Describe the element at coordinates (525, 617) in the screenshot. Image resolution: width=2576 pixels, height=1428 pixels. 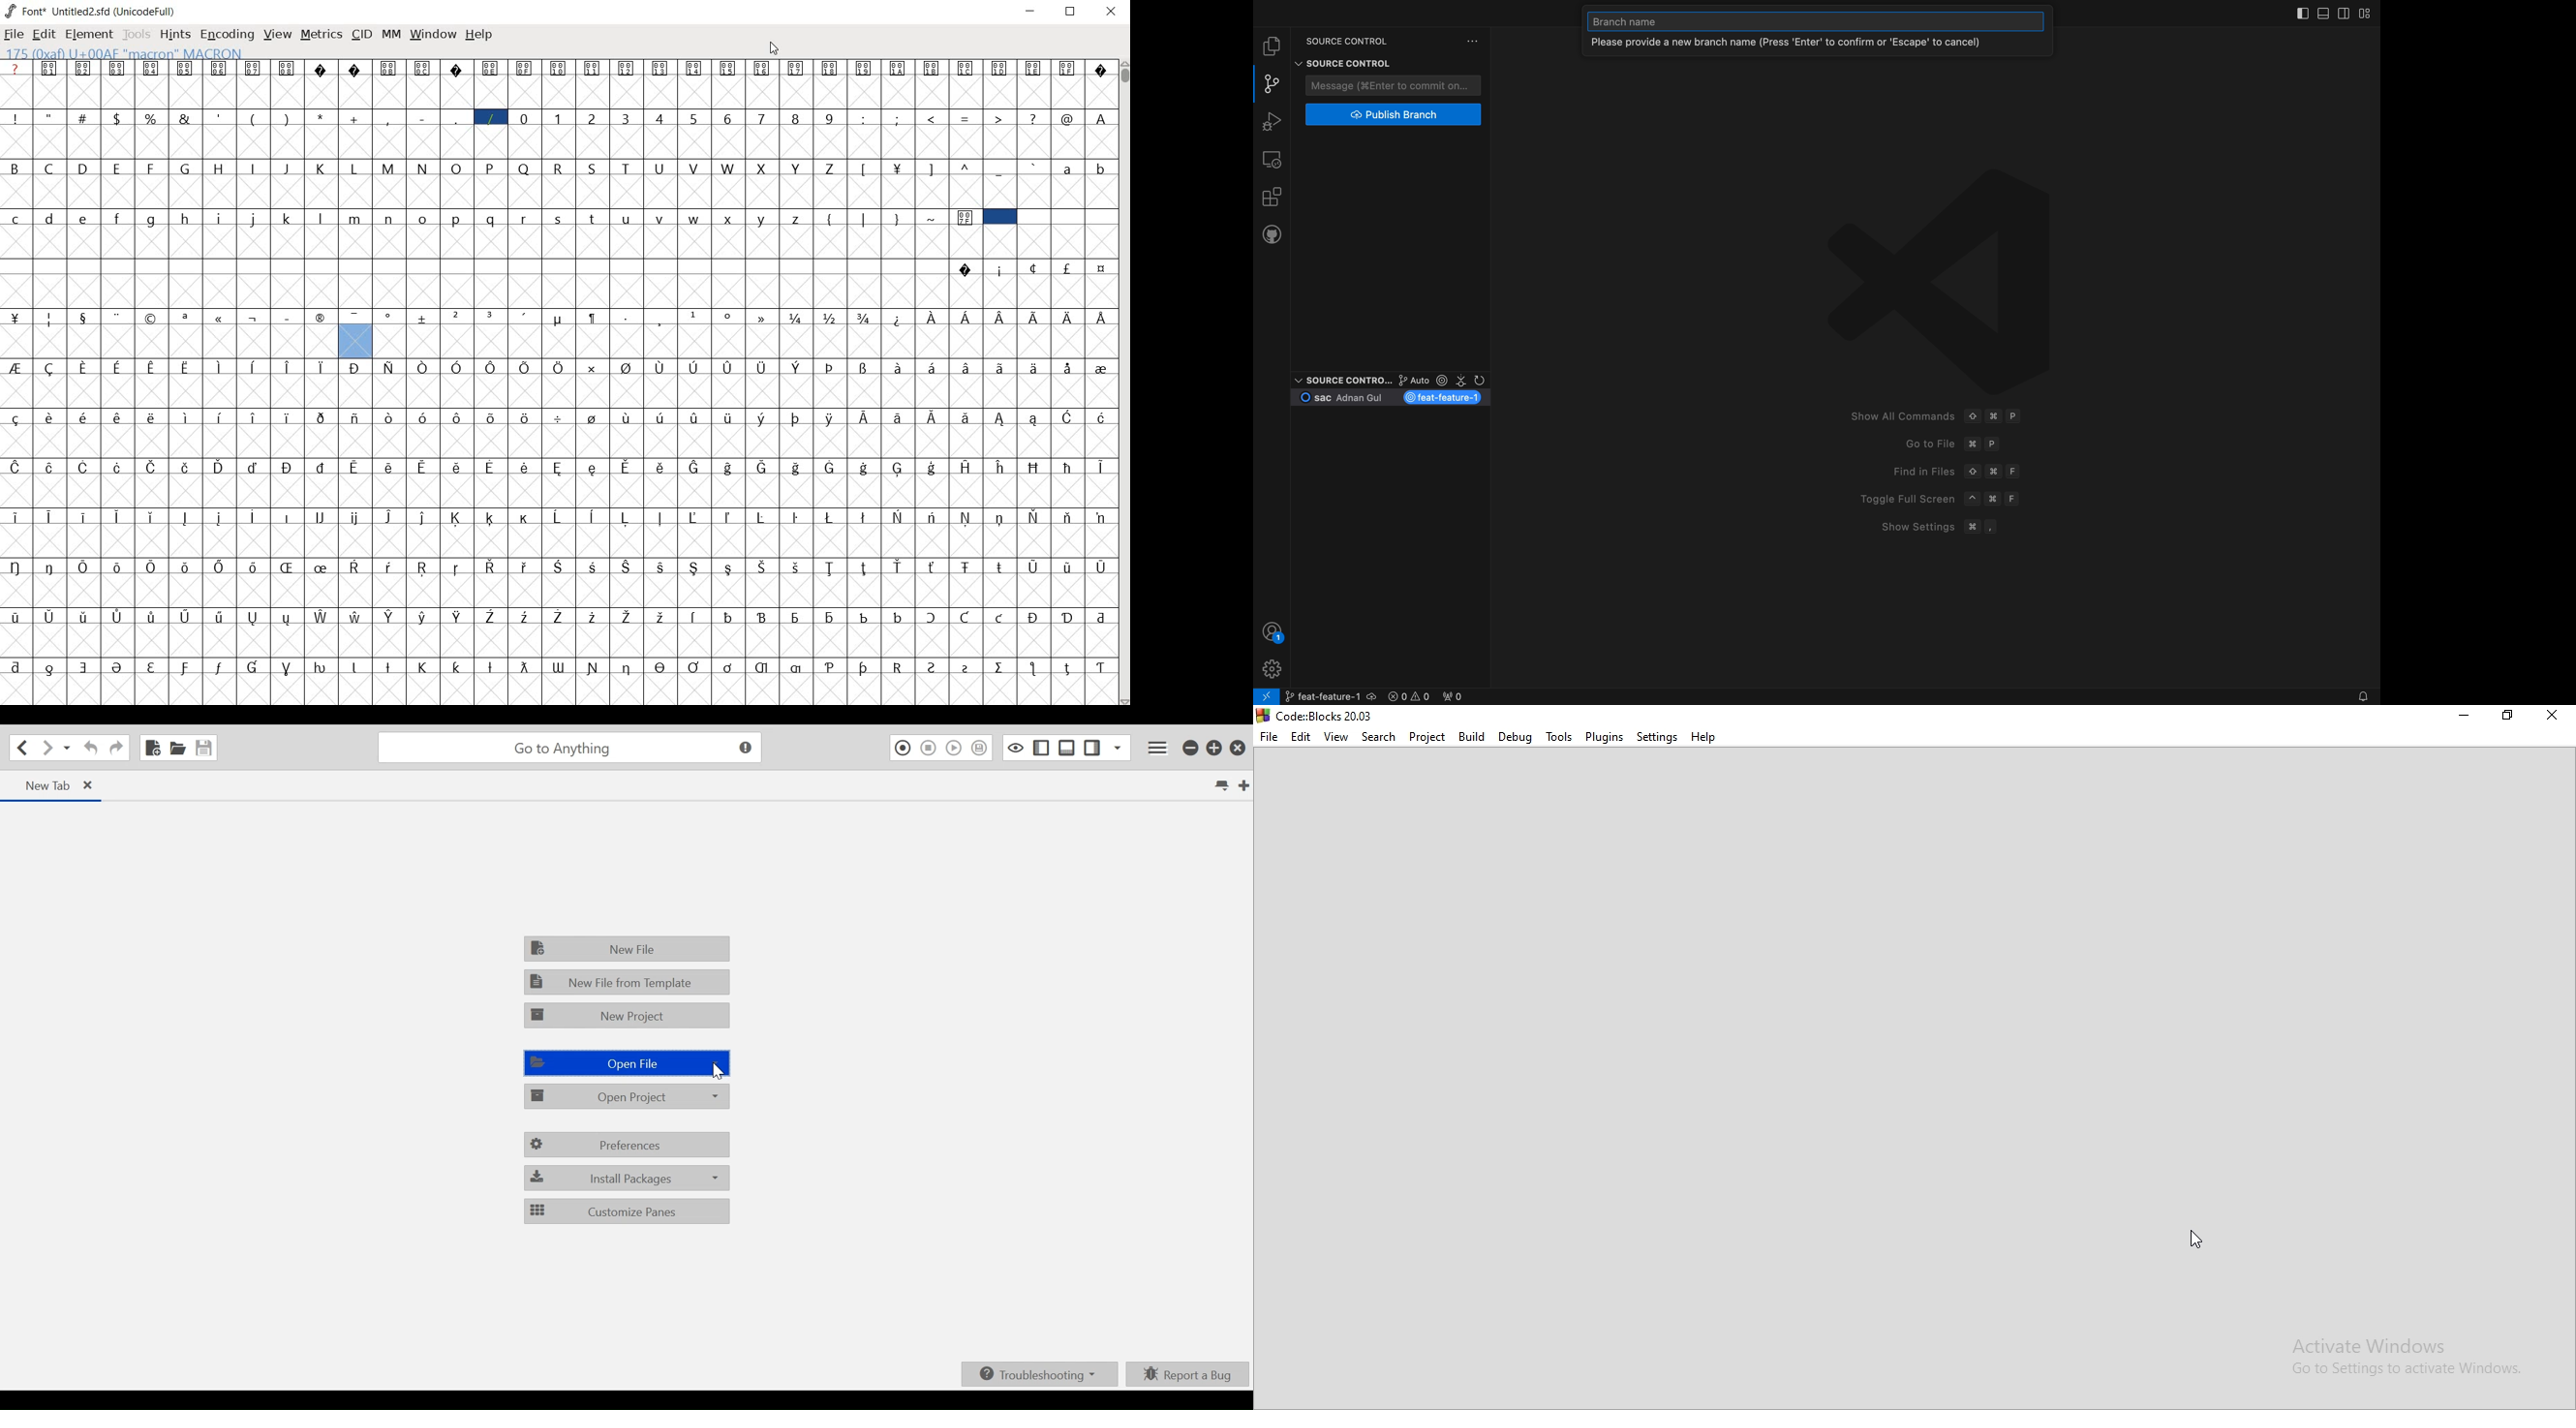
I see `Symbol` at that location.